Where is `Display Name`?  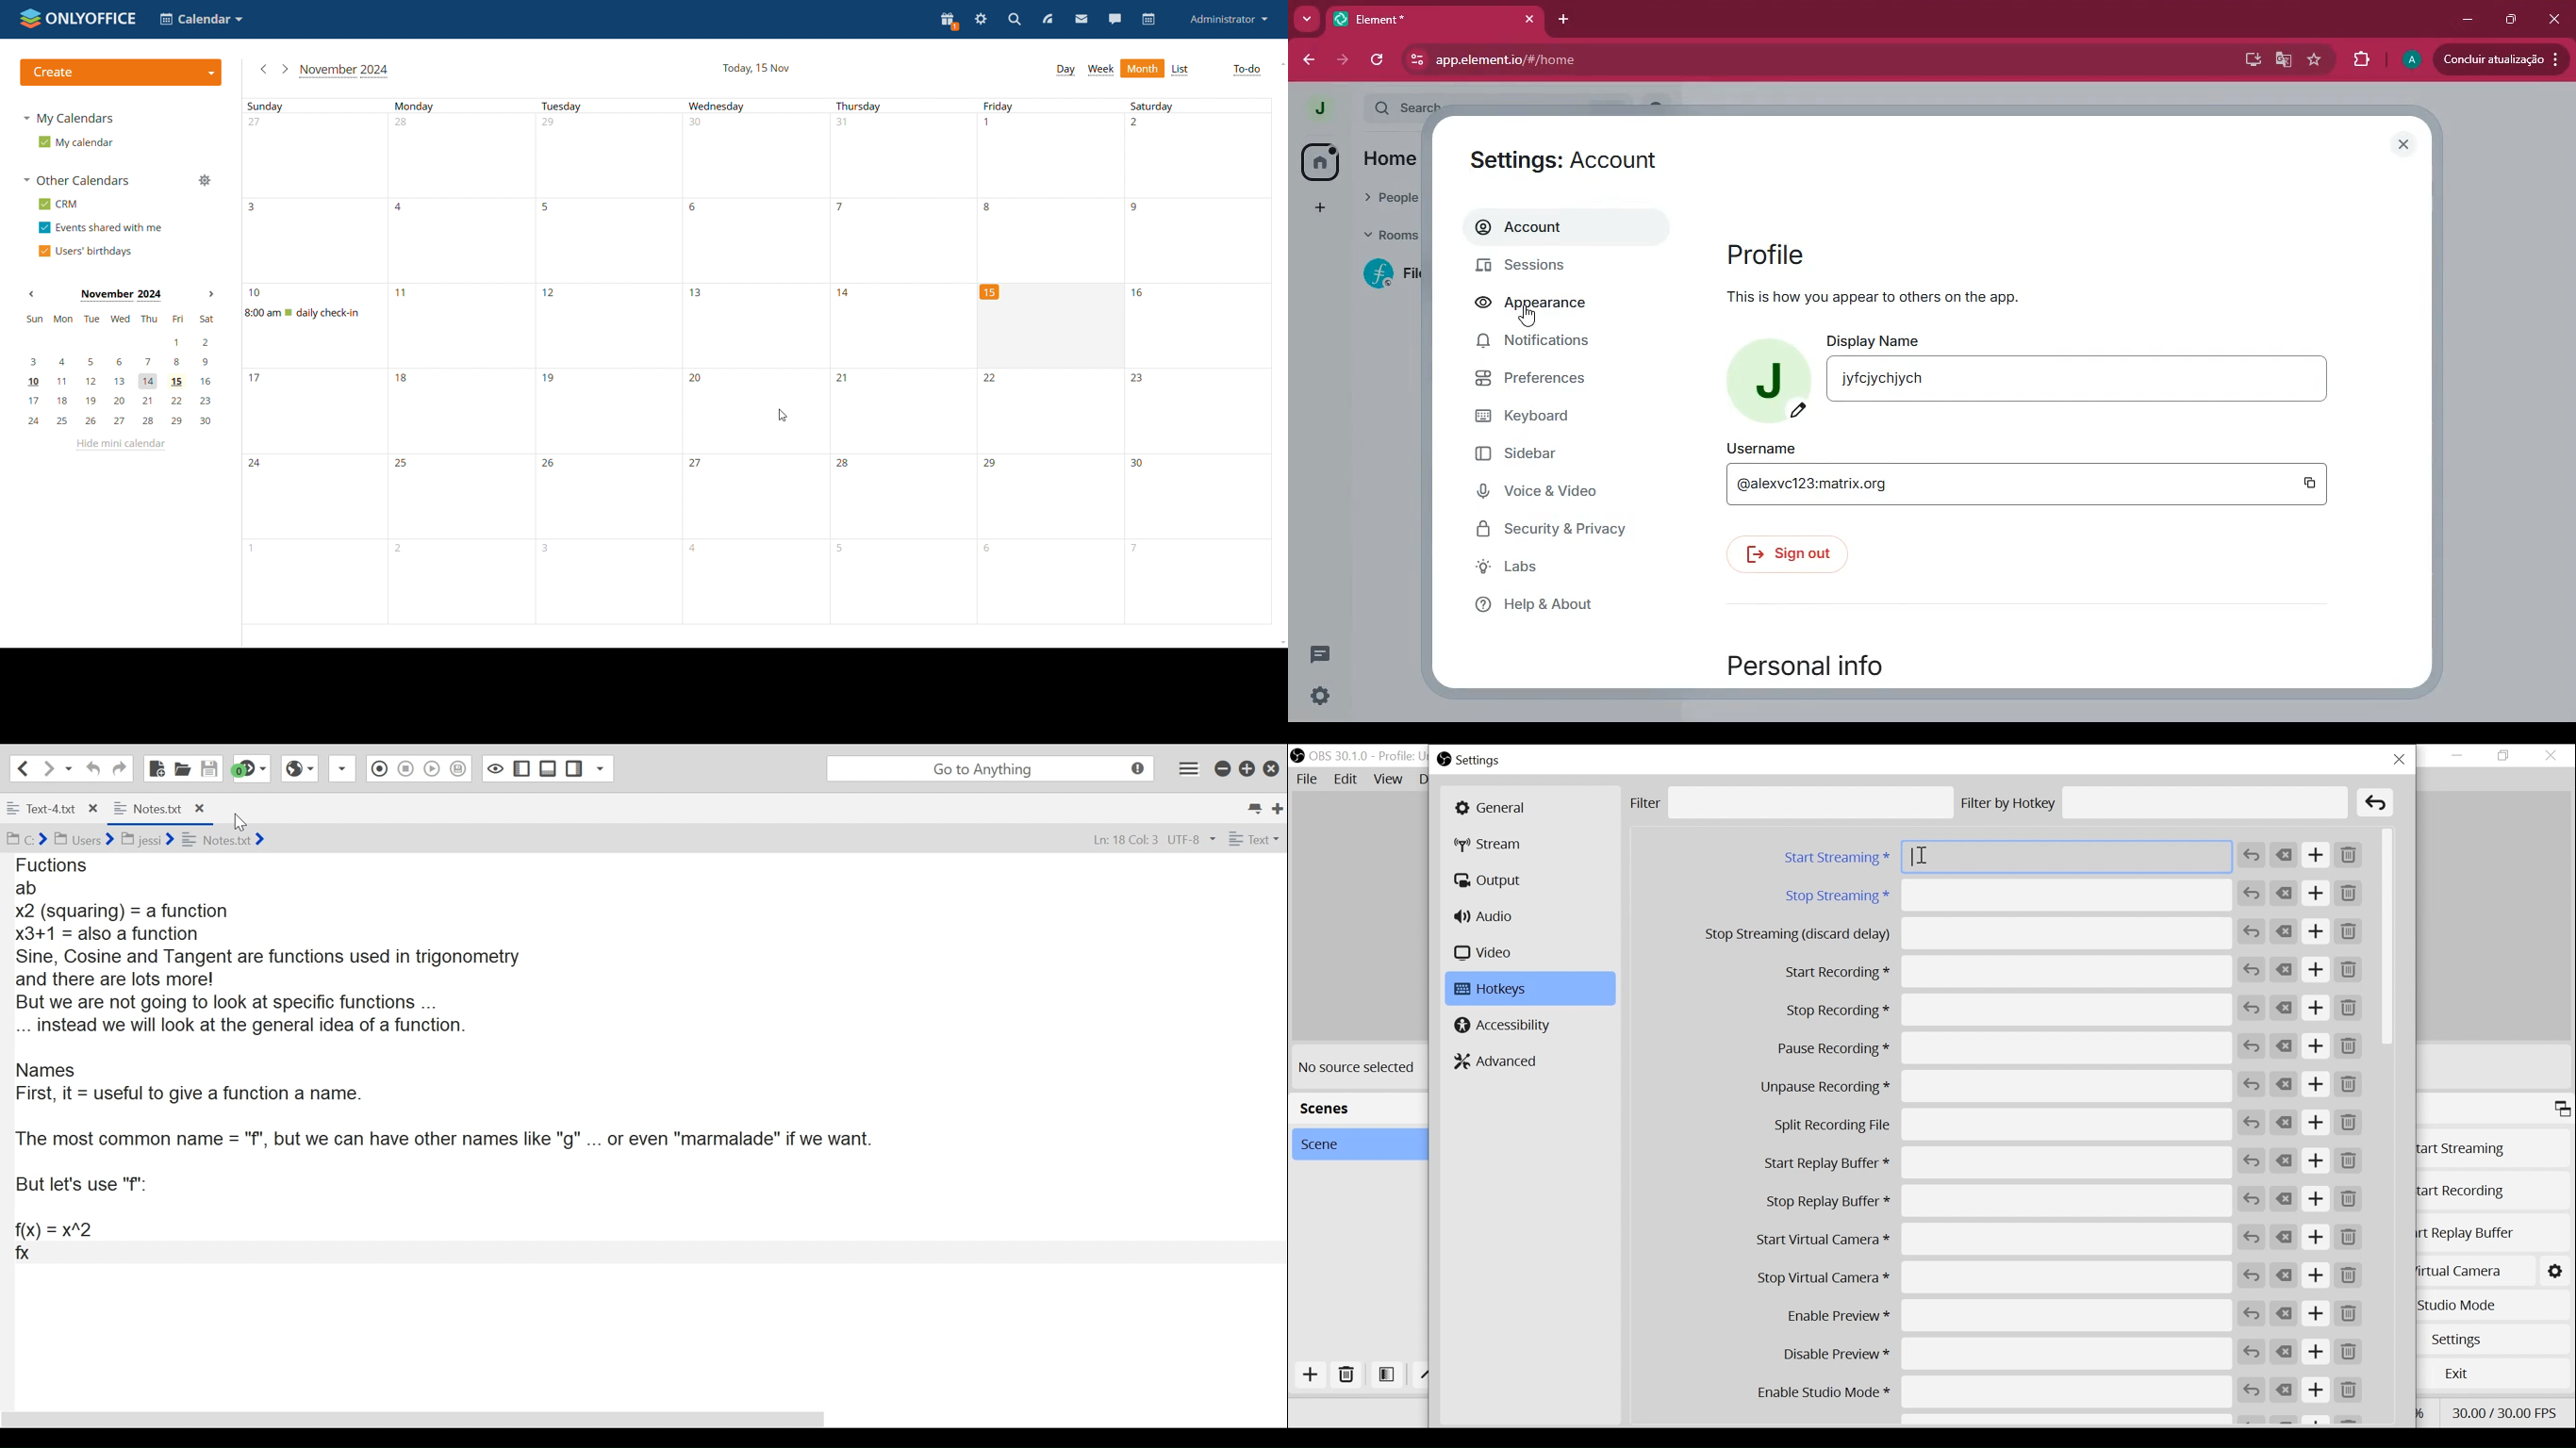 Display Name is located at coordinates (1876, 339).